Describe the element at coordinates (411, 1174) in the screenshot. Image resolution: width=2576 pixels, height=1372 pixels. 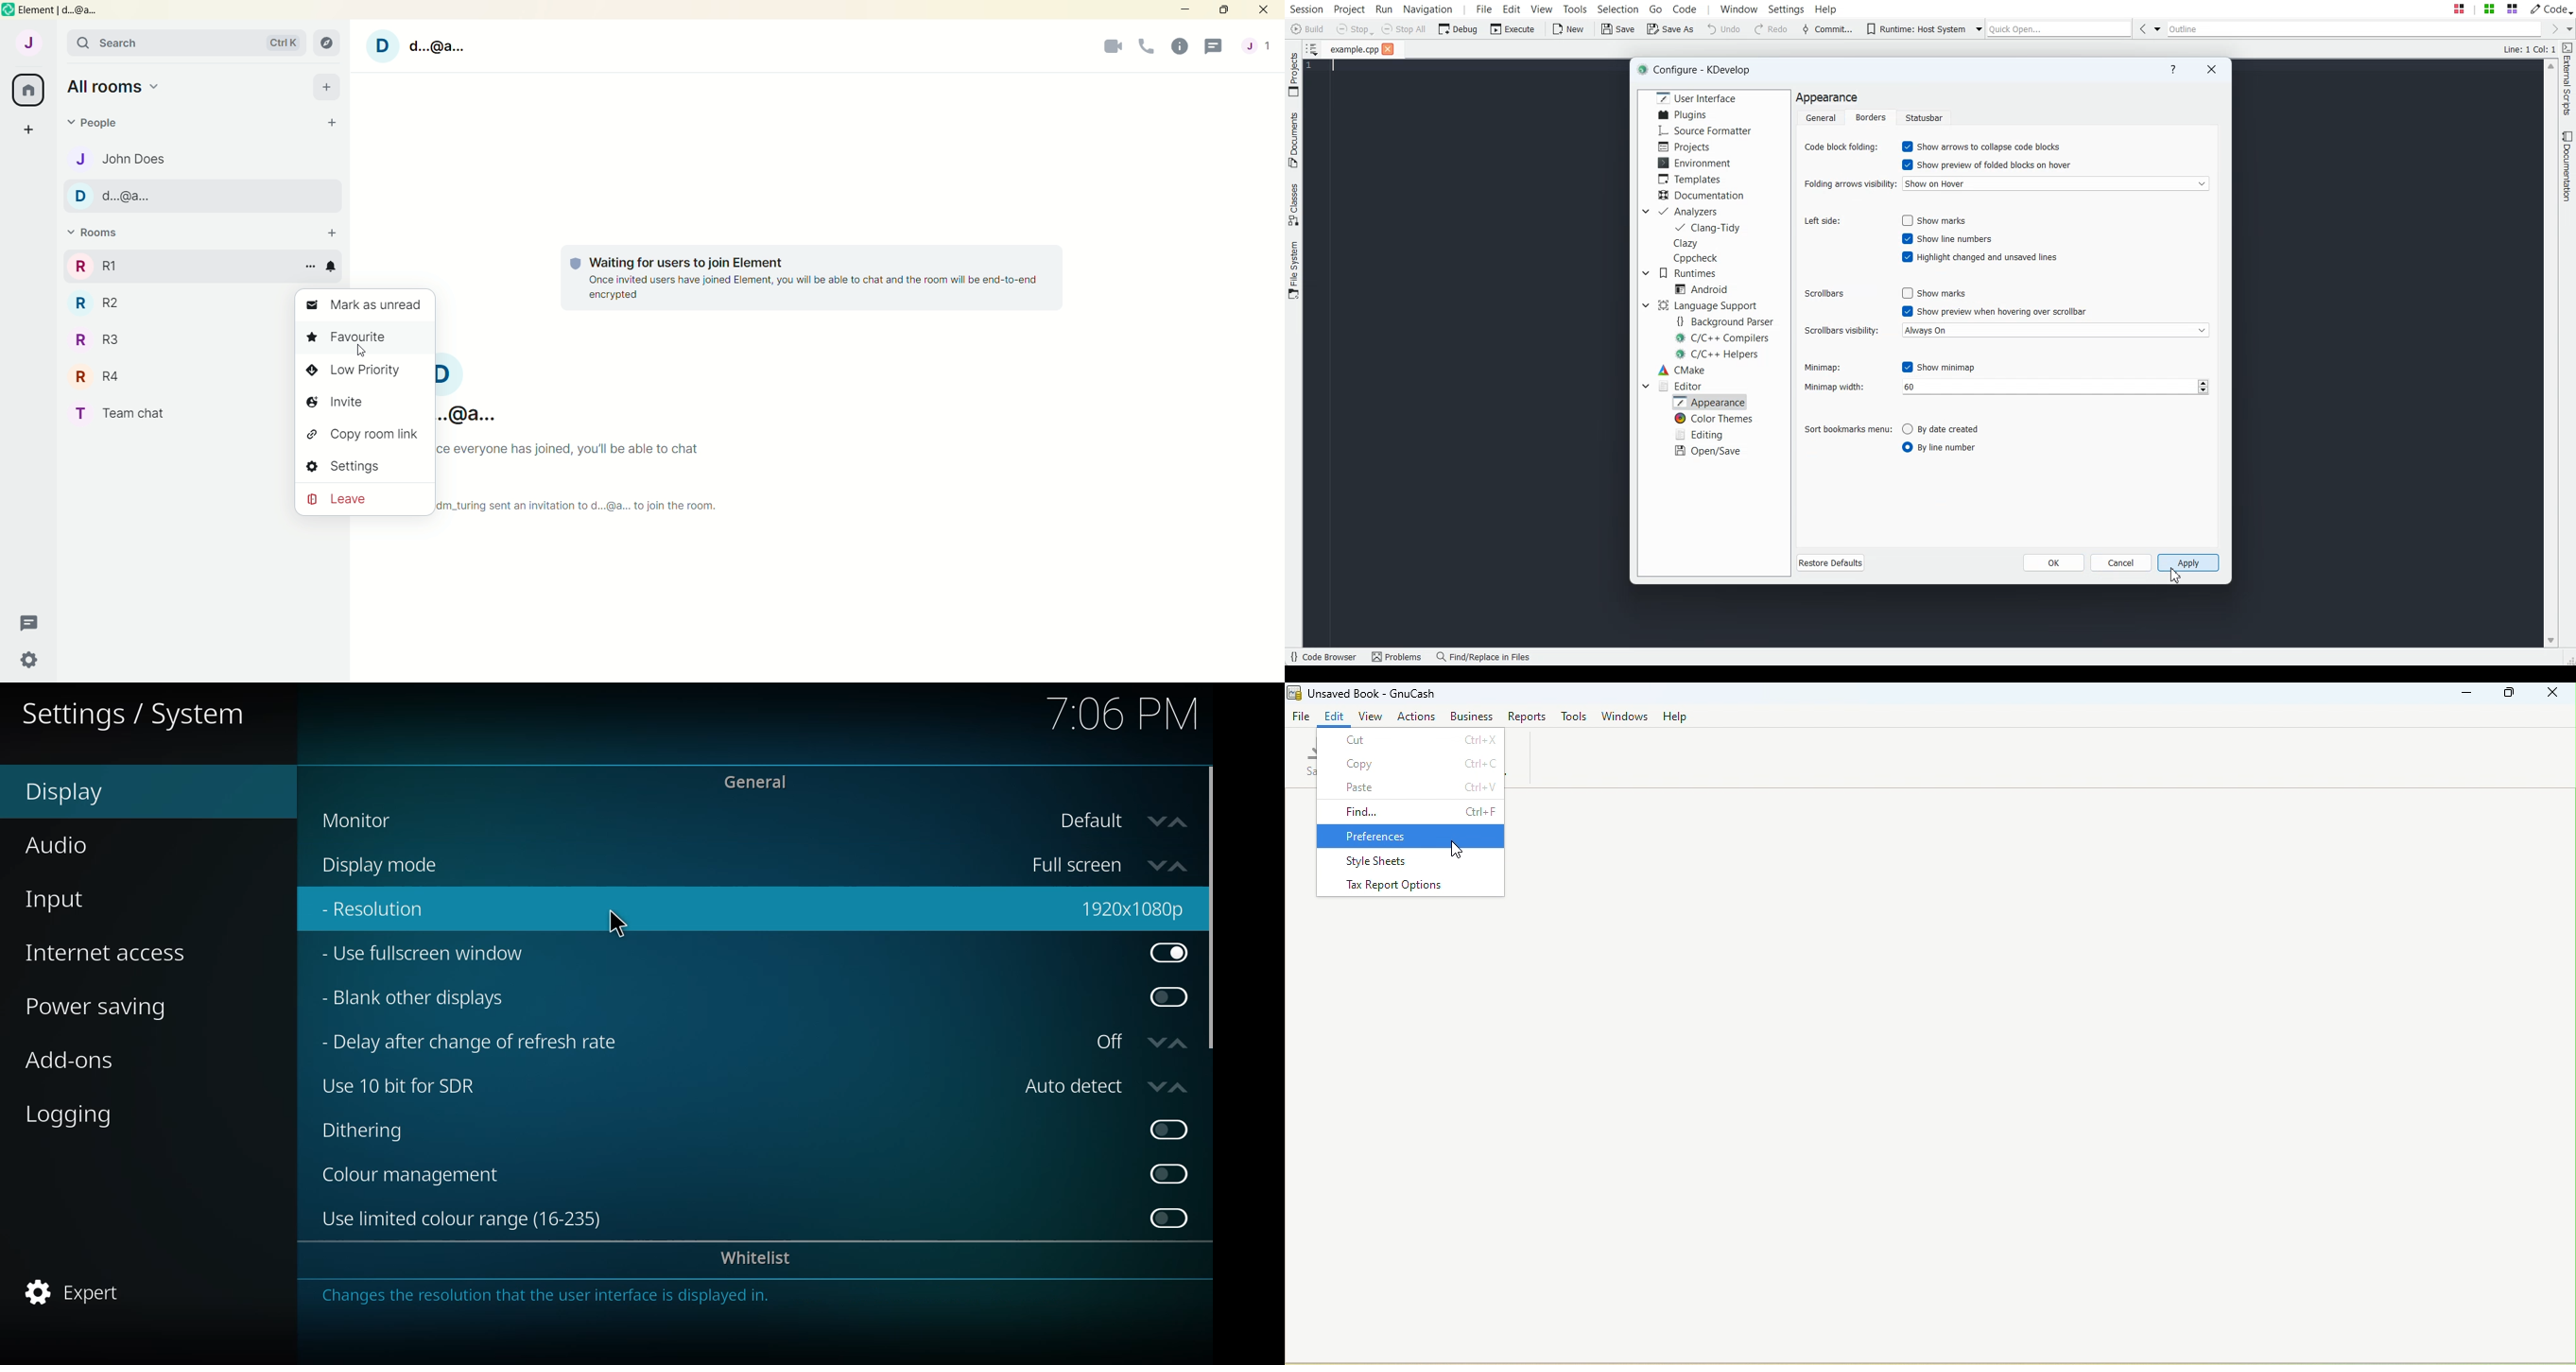
I see `color management` at that location.